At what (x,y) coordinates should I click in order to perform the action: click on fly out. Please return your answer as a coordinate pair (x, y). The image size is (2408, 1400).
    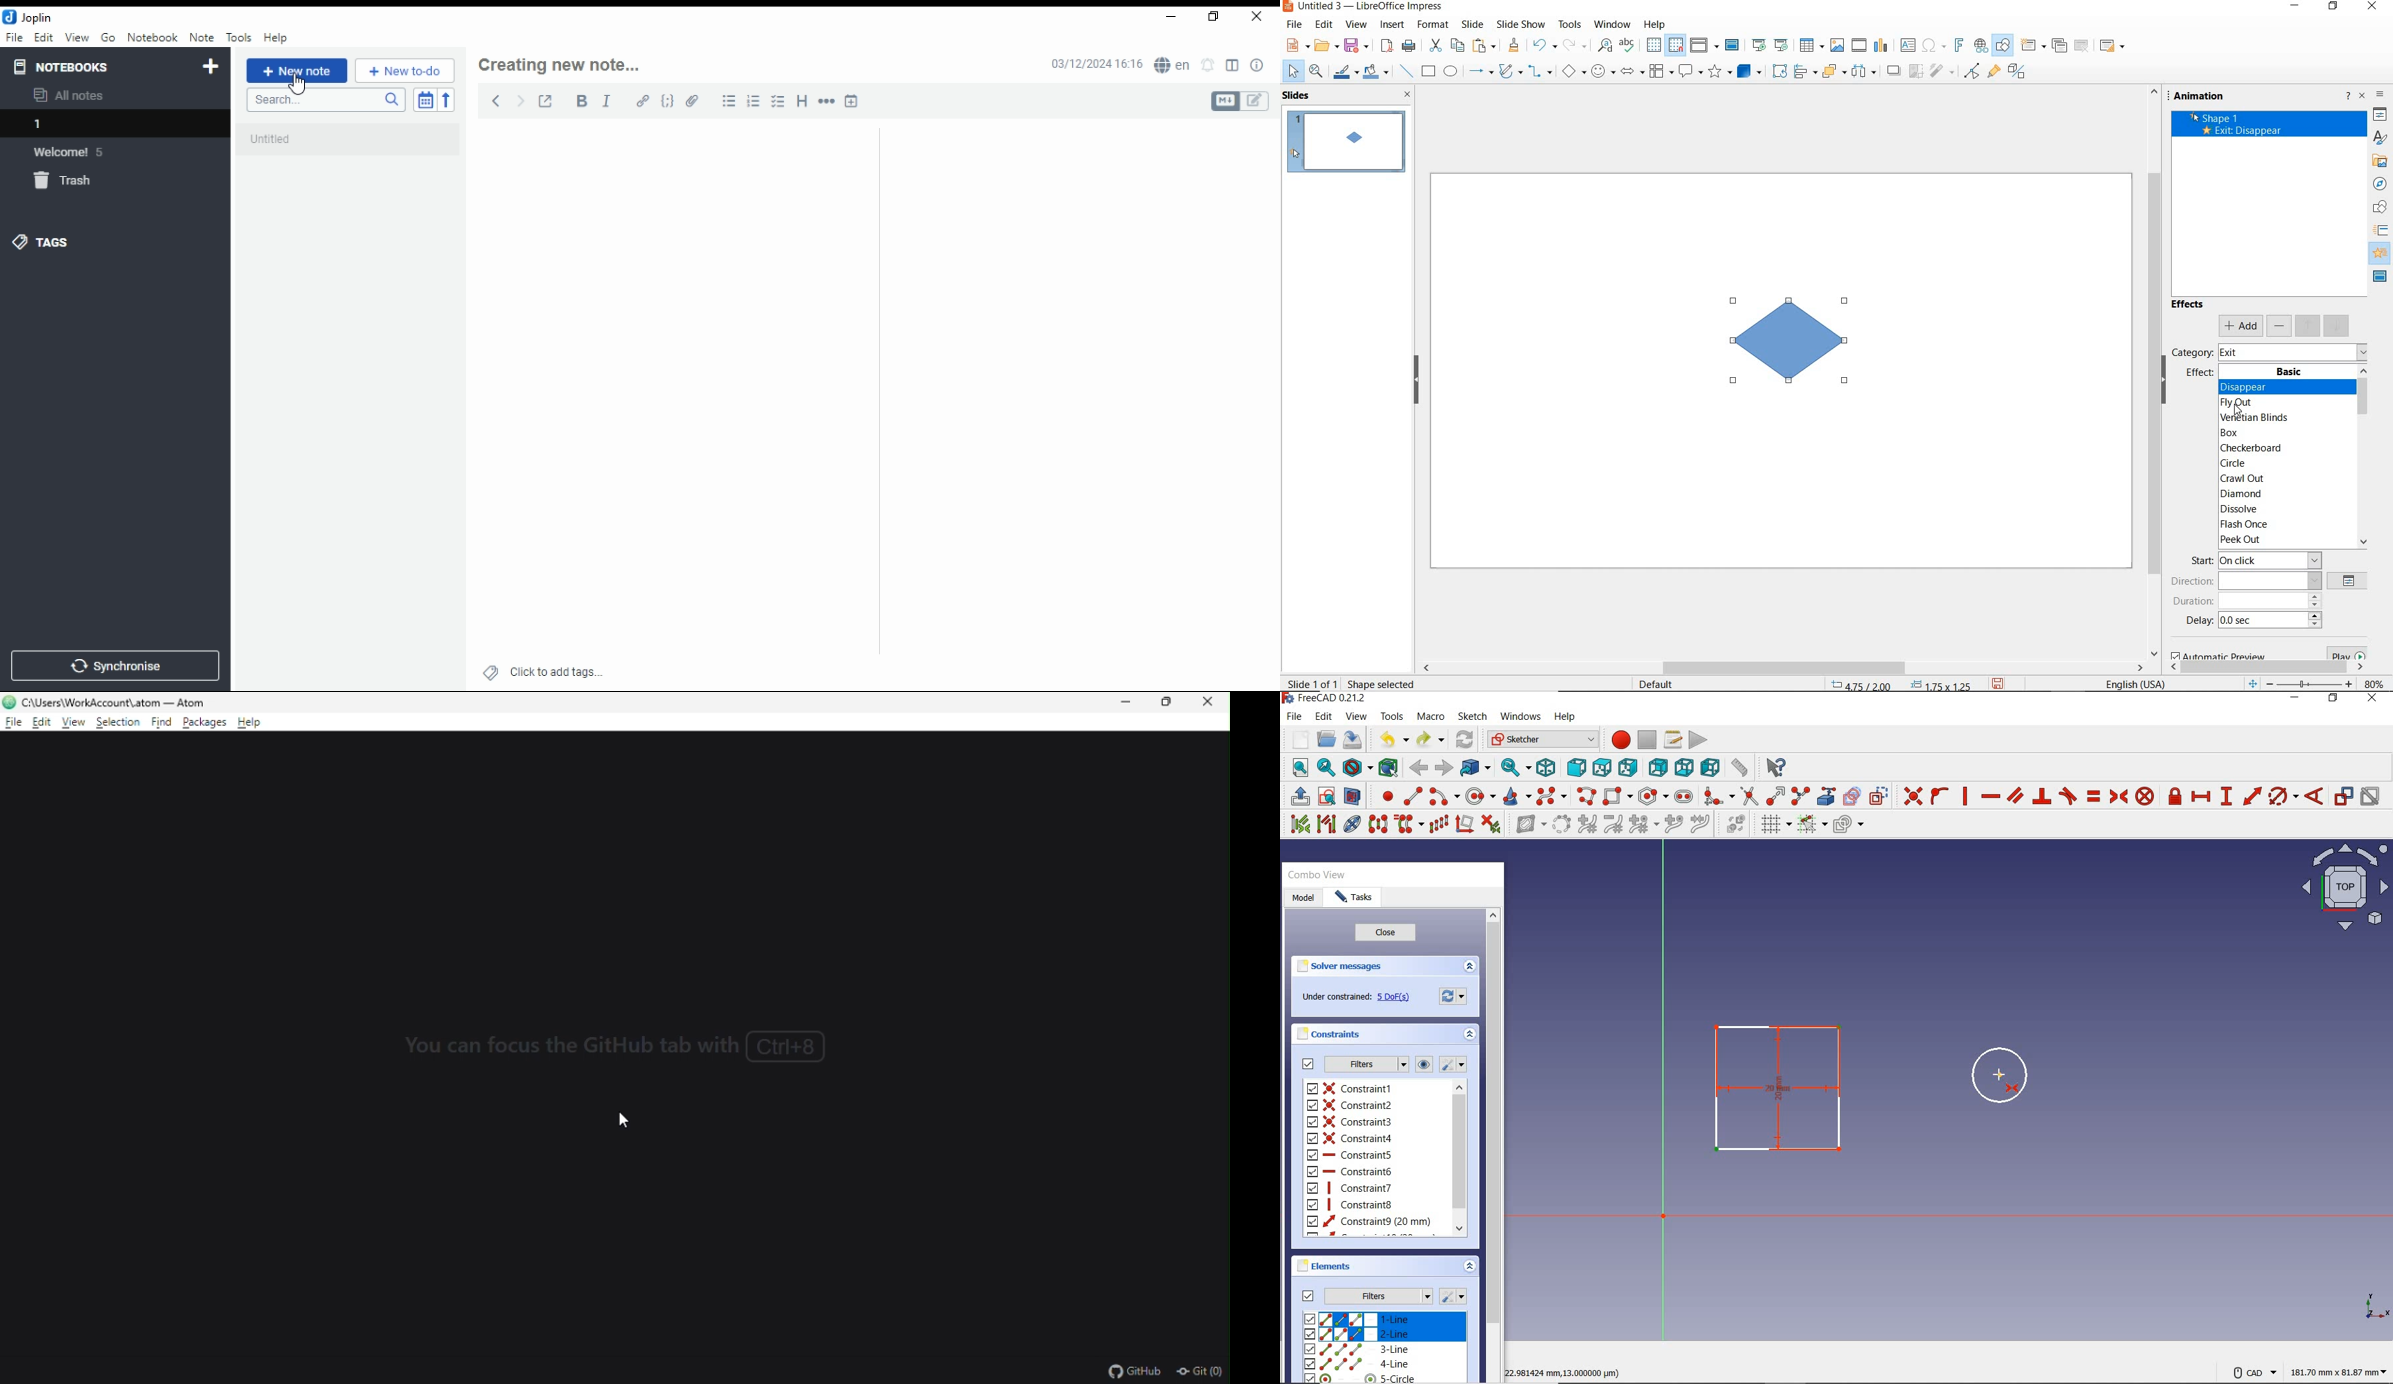
    Looking at the image, I should click on (2283, 403).